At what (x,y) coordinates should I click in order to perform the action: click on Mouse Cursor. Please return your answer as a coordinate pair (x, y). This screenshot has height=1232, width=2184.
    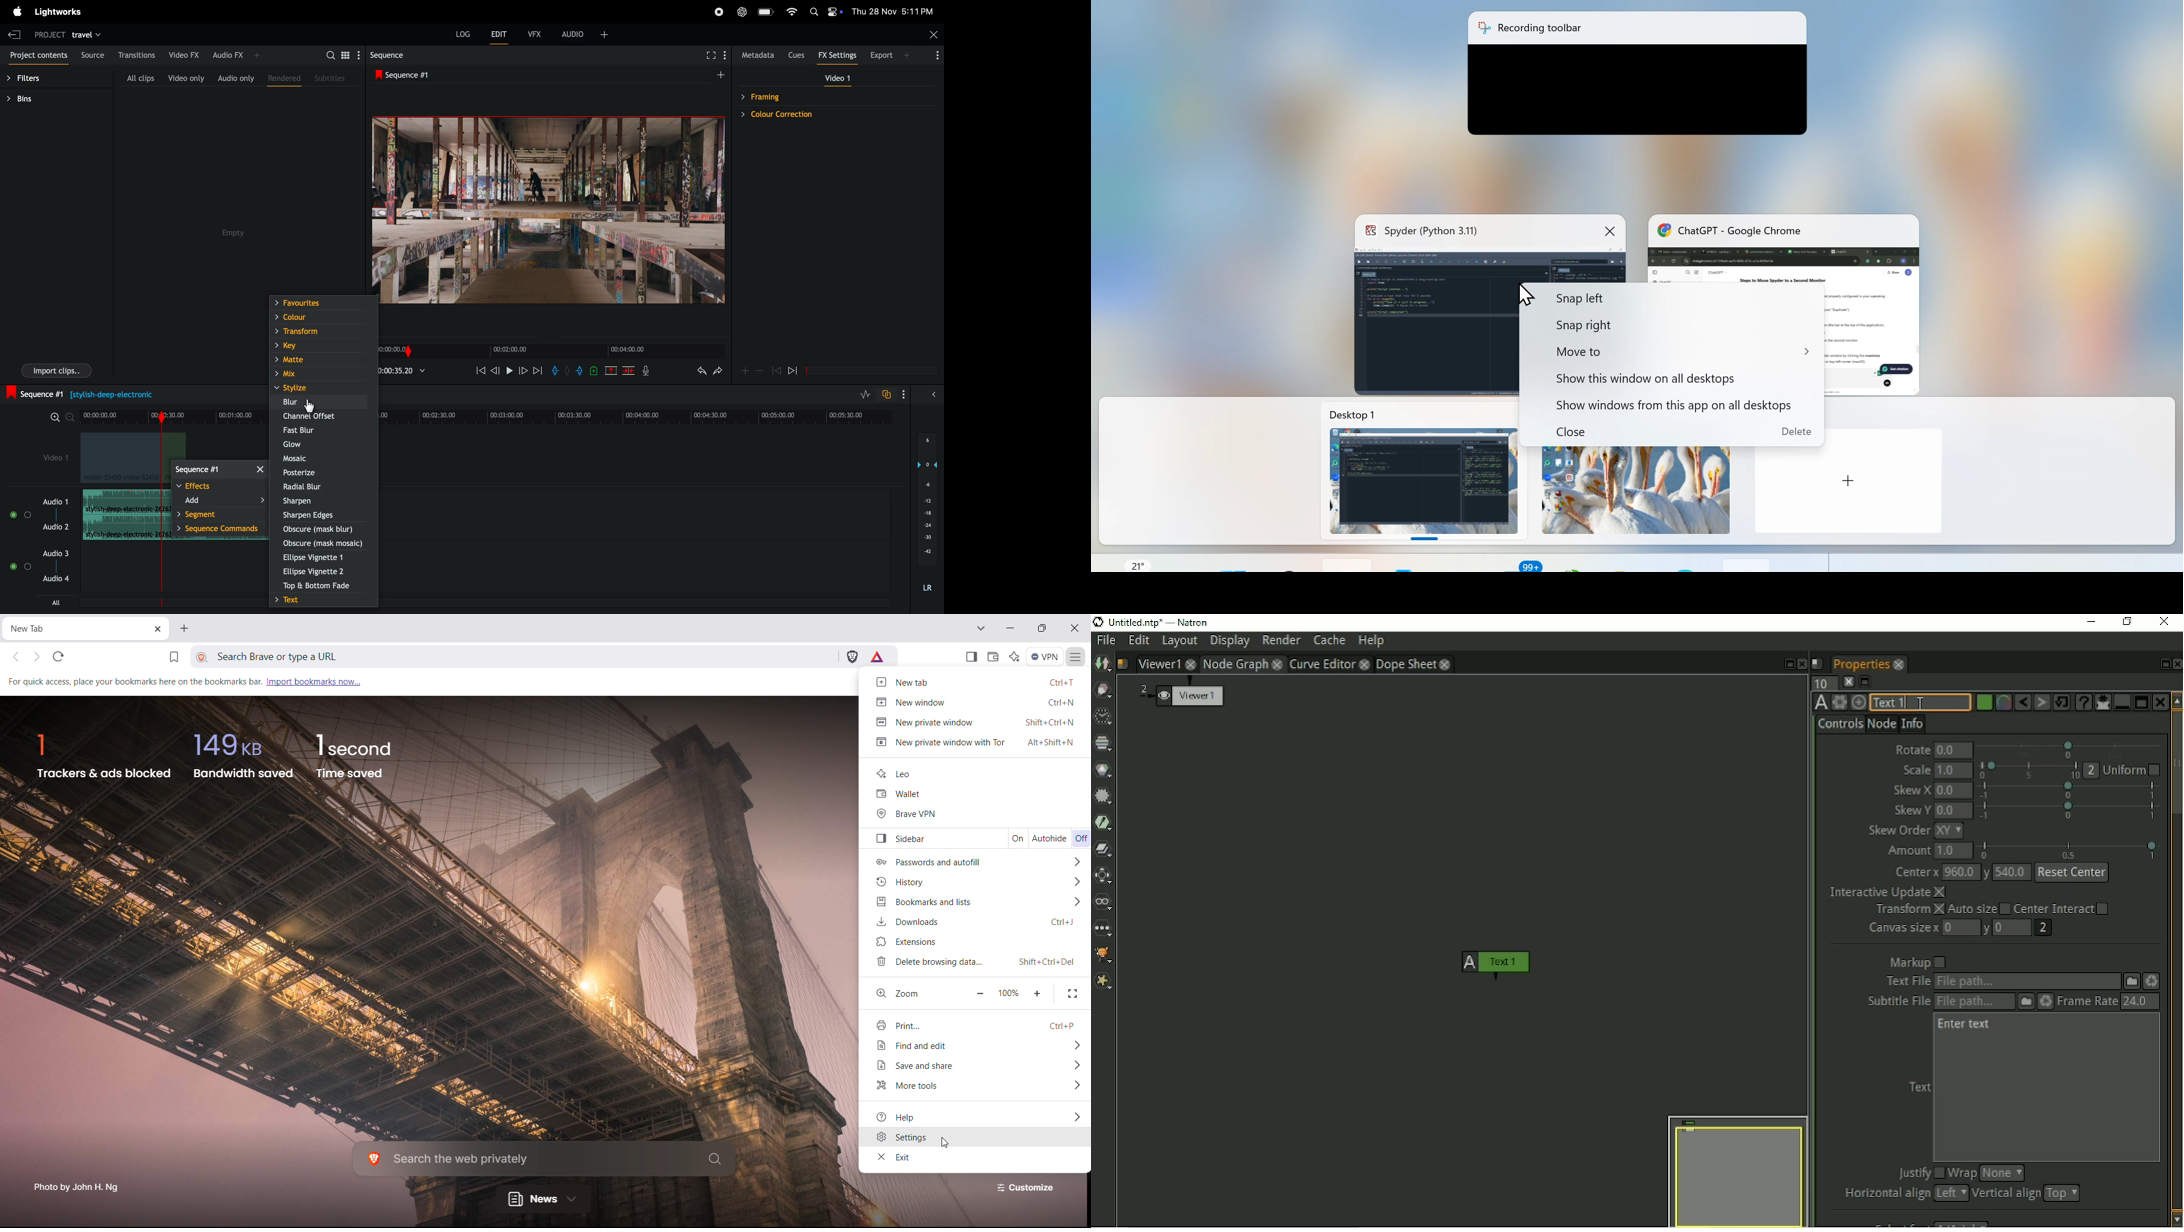
    Looking at the image, I should click on (308, 405).